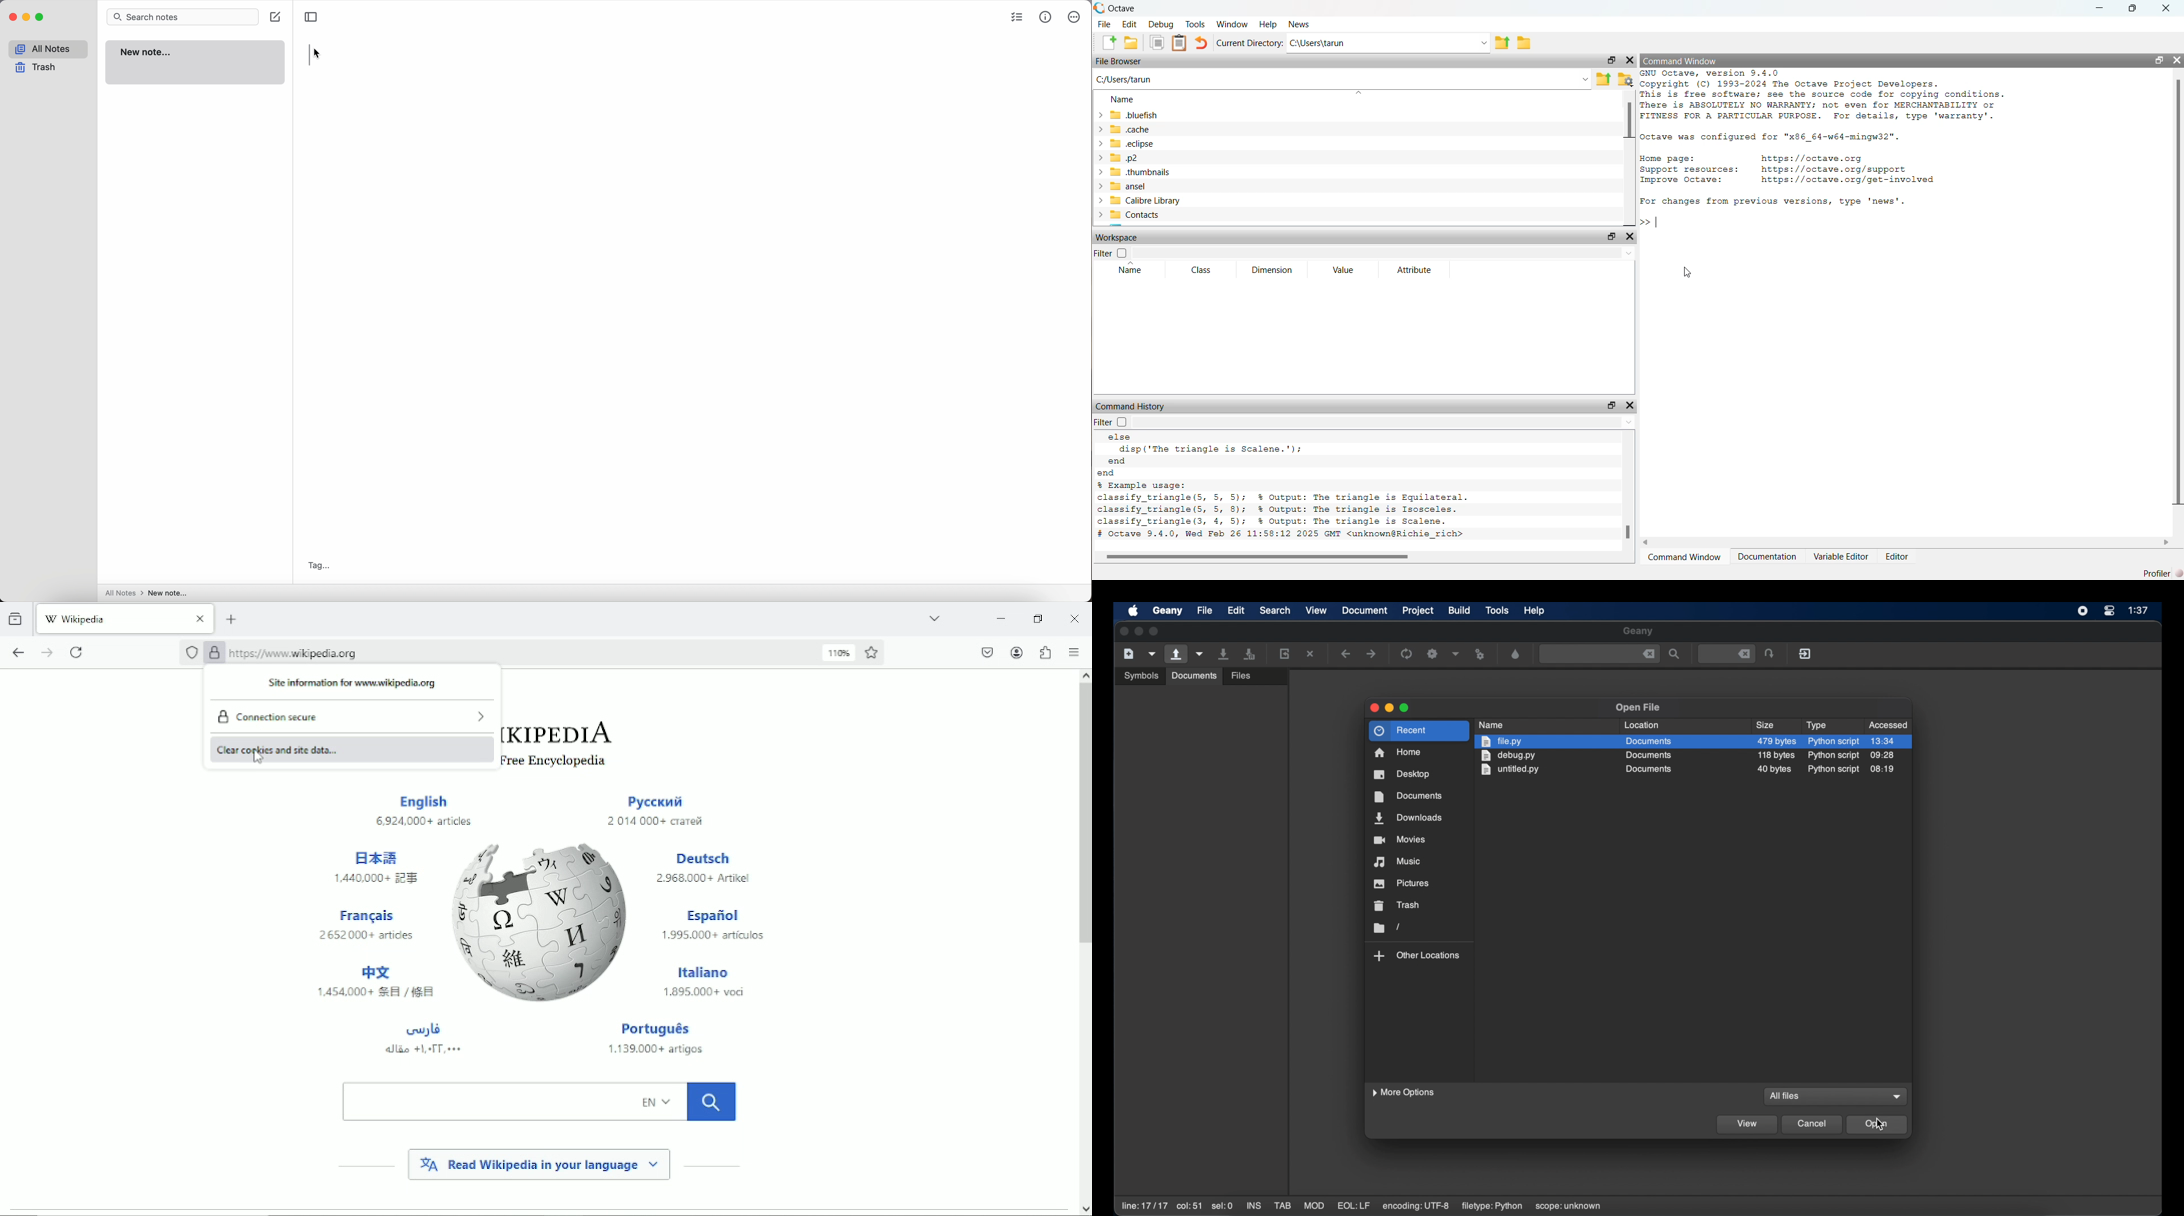 This screenshot has width=2184, height=1232. What do you see at coordinates (277, 17) in the screenshot?
I see `create note` at bounding box center [277, 17].